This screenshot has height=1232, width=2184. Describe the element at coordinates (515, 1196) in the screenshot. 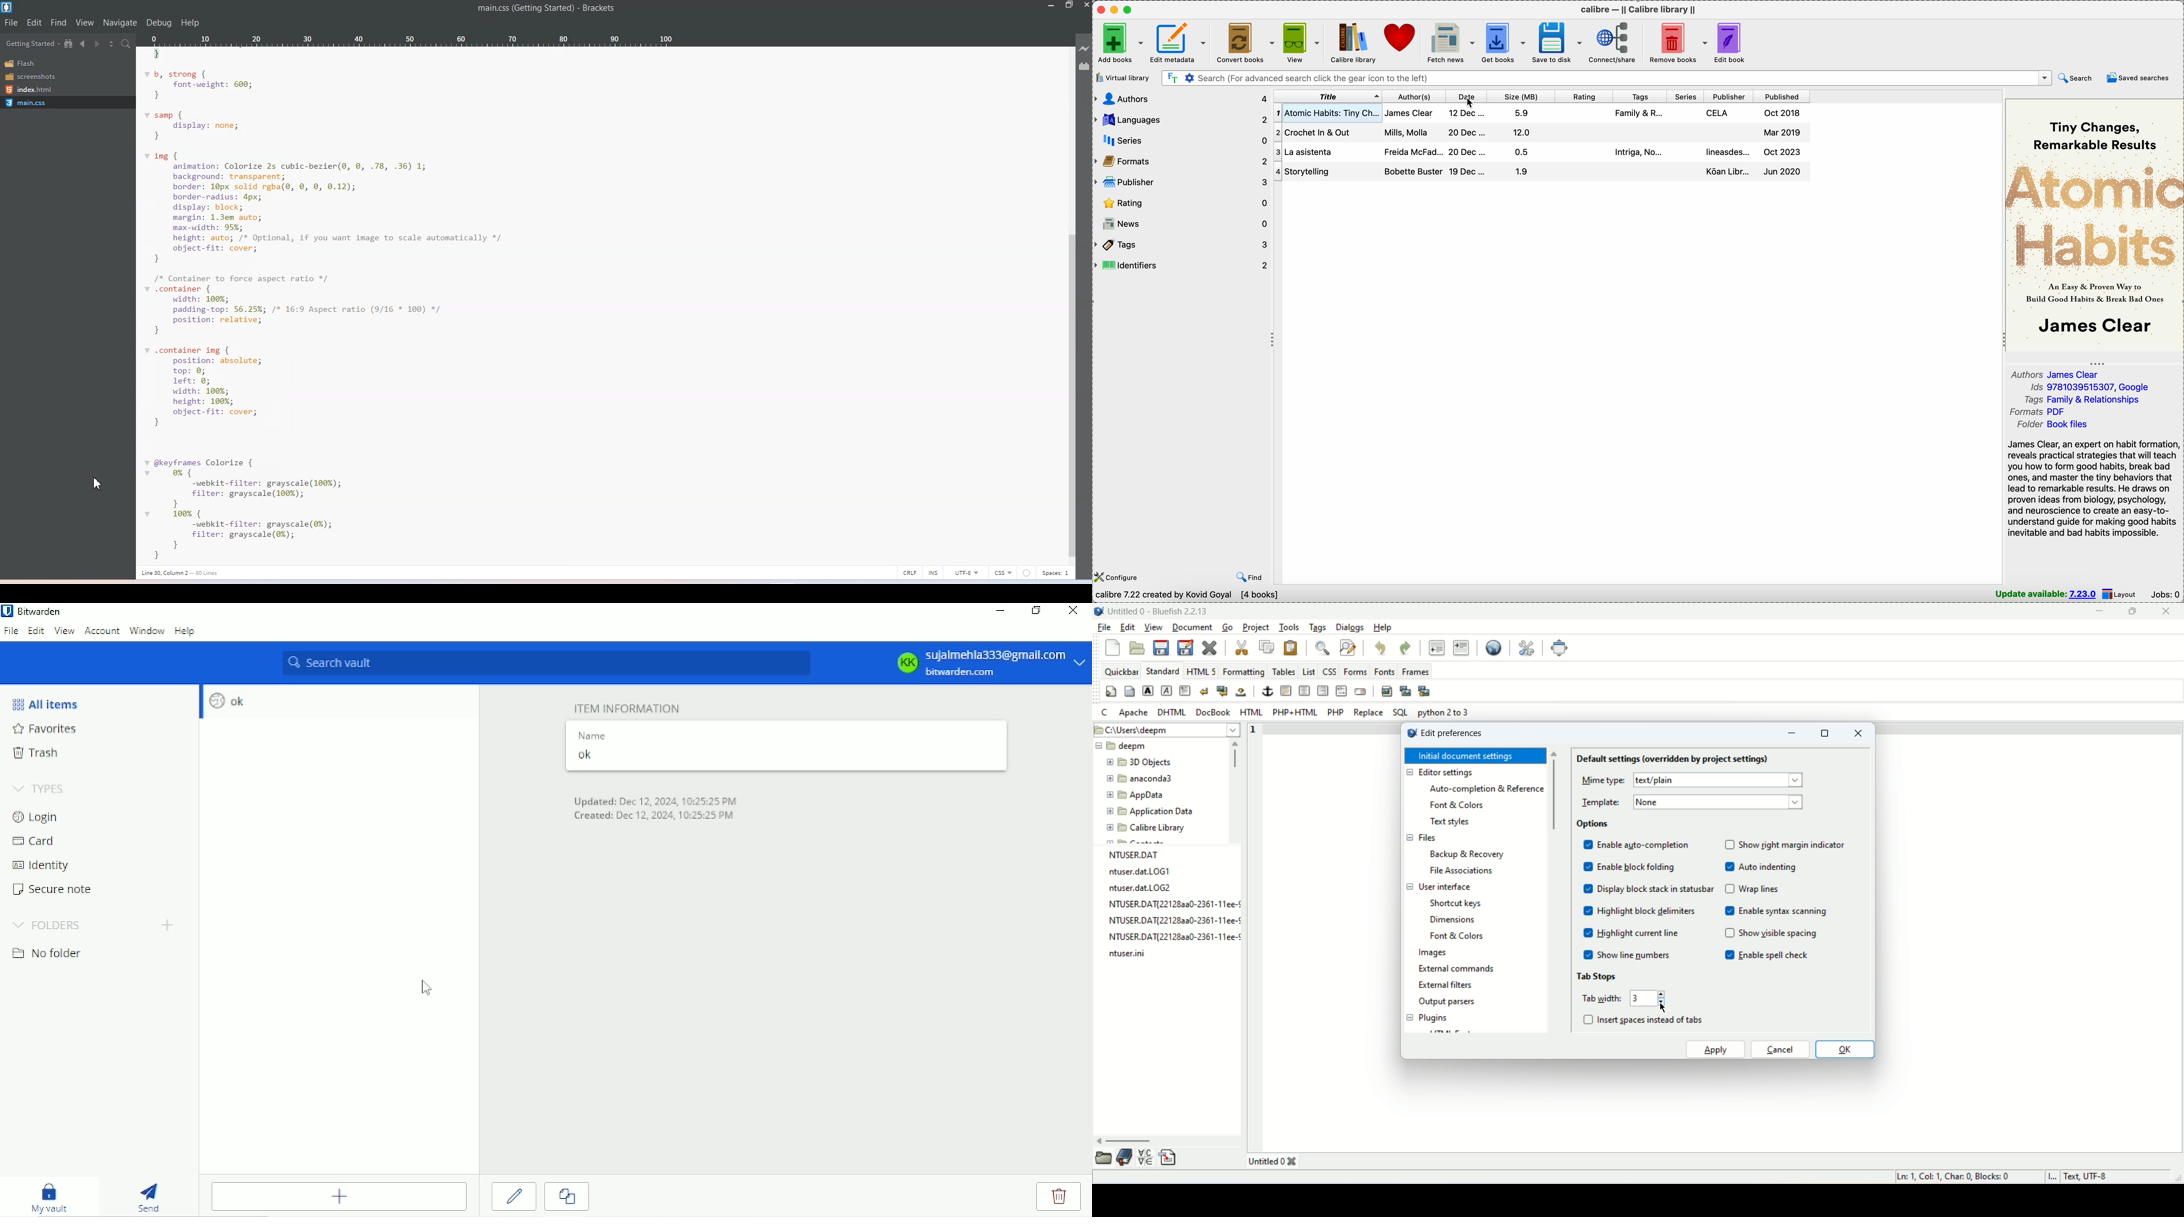

I see `Edit` at that location.